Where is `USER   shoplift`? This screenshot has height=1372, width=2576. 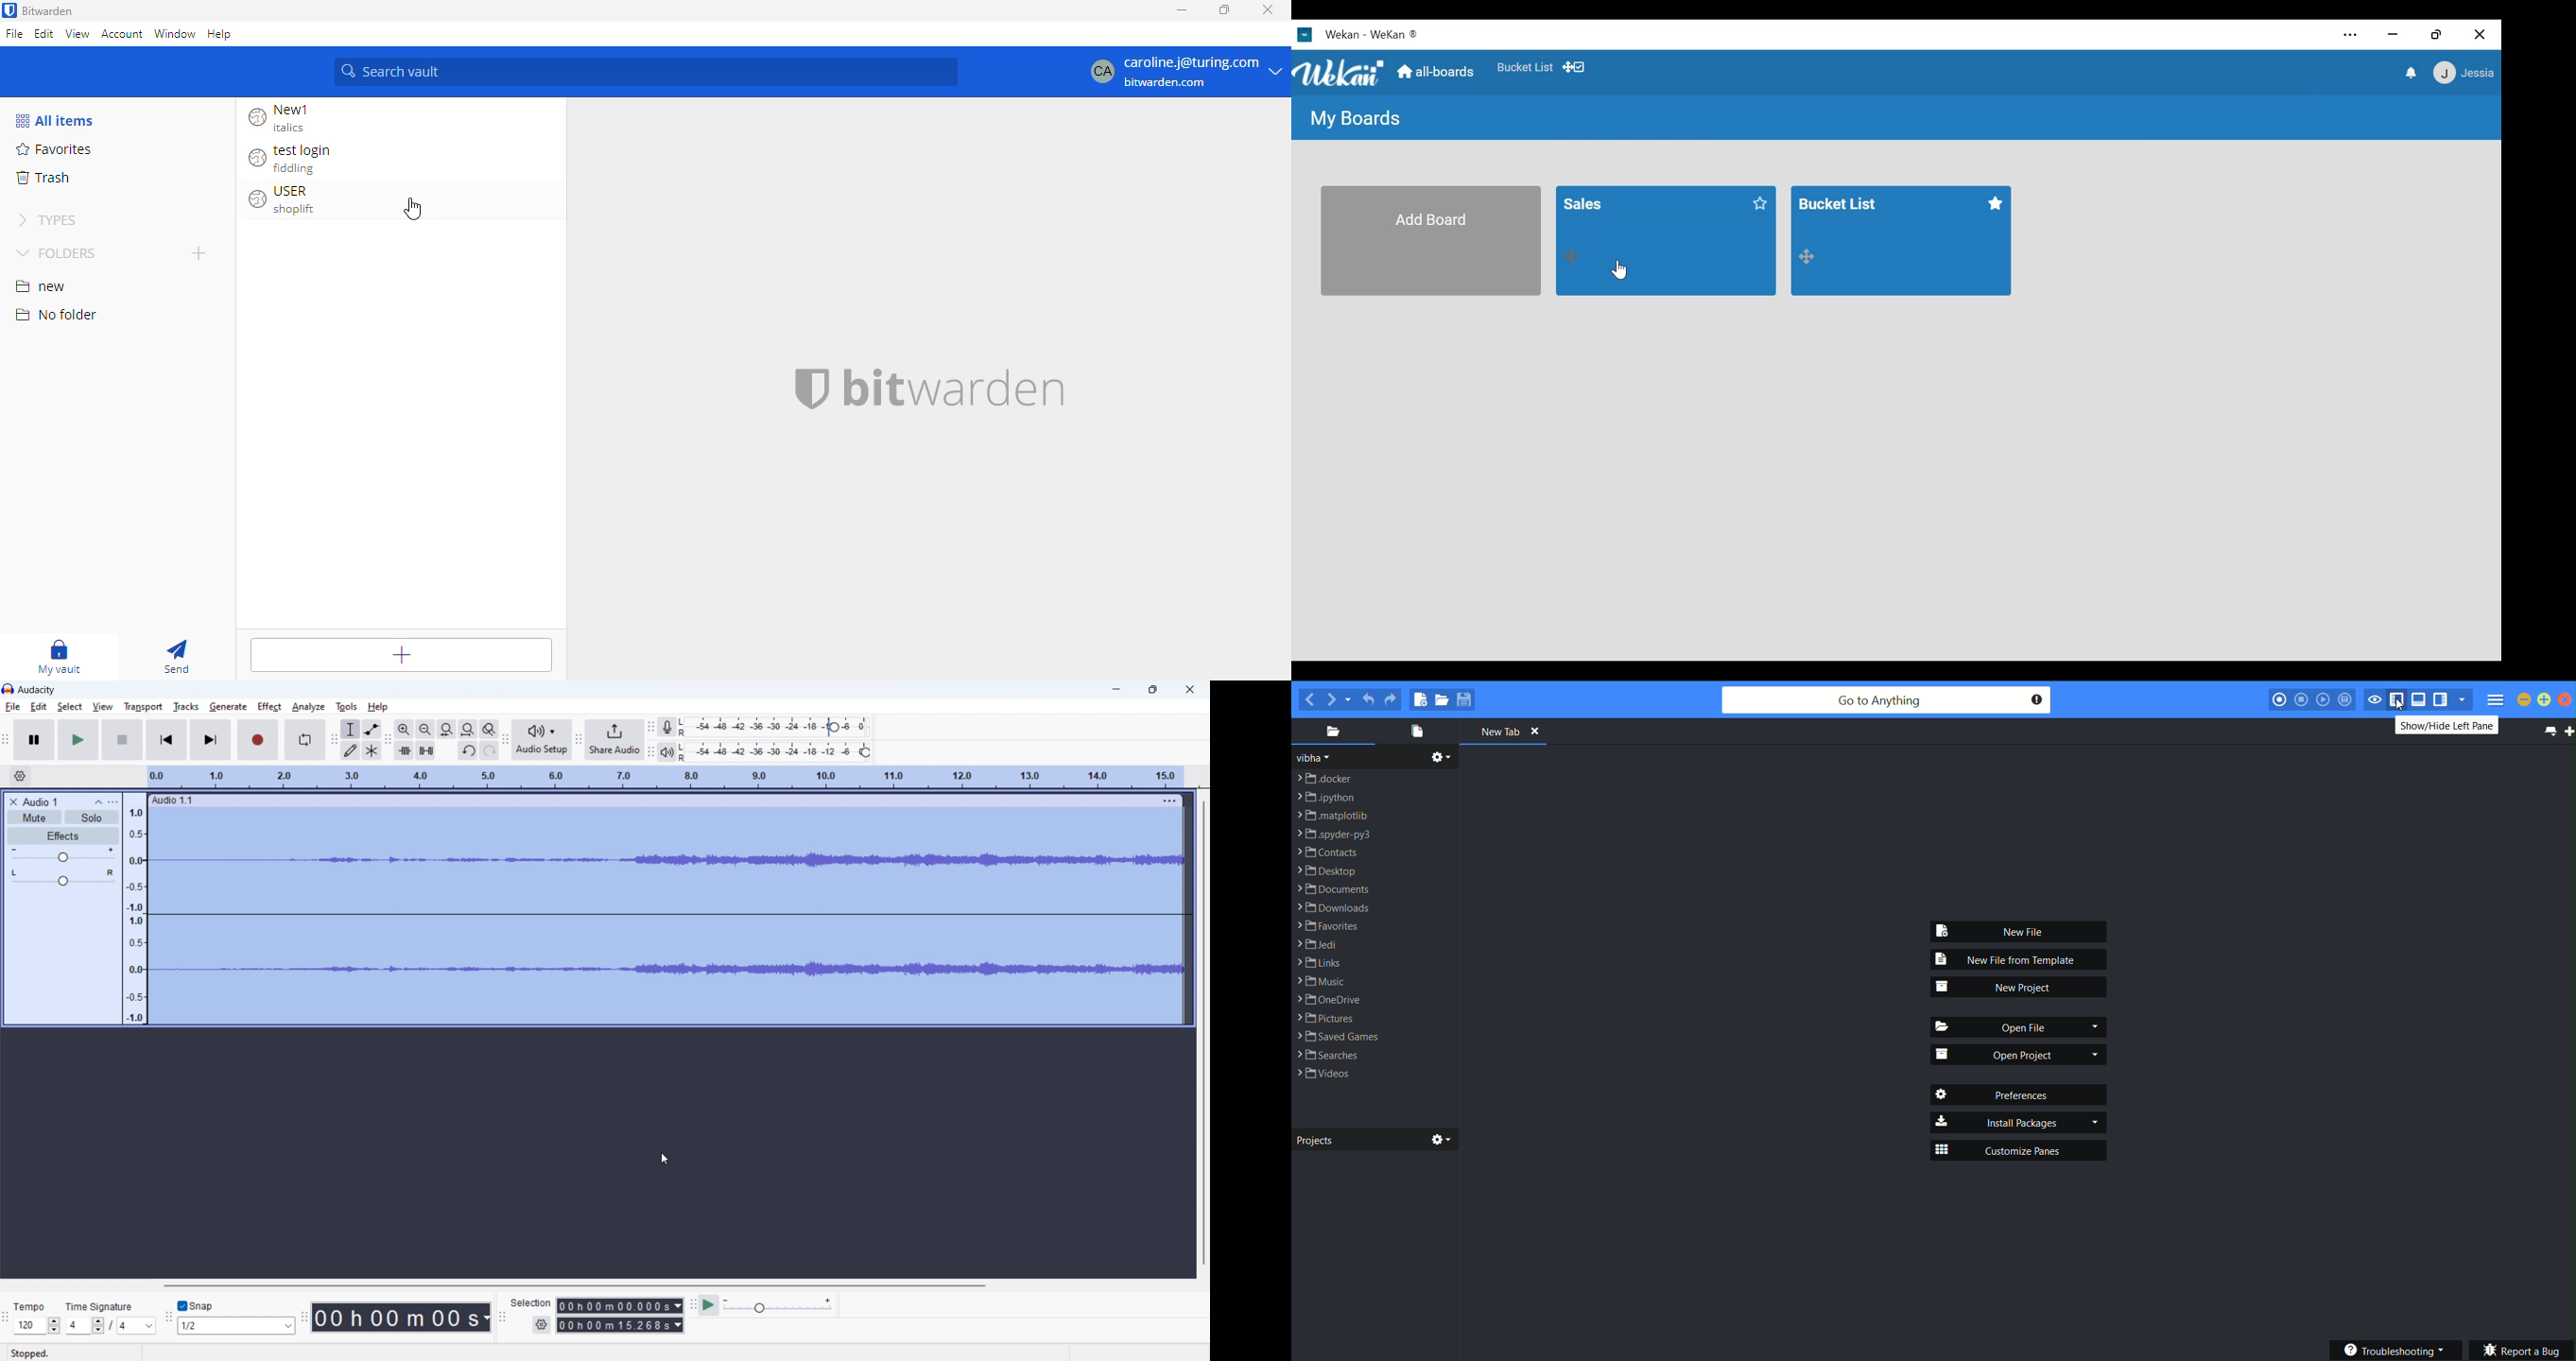
USER   shoplift is located at coordinates (287, 200).